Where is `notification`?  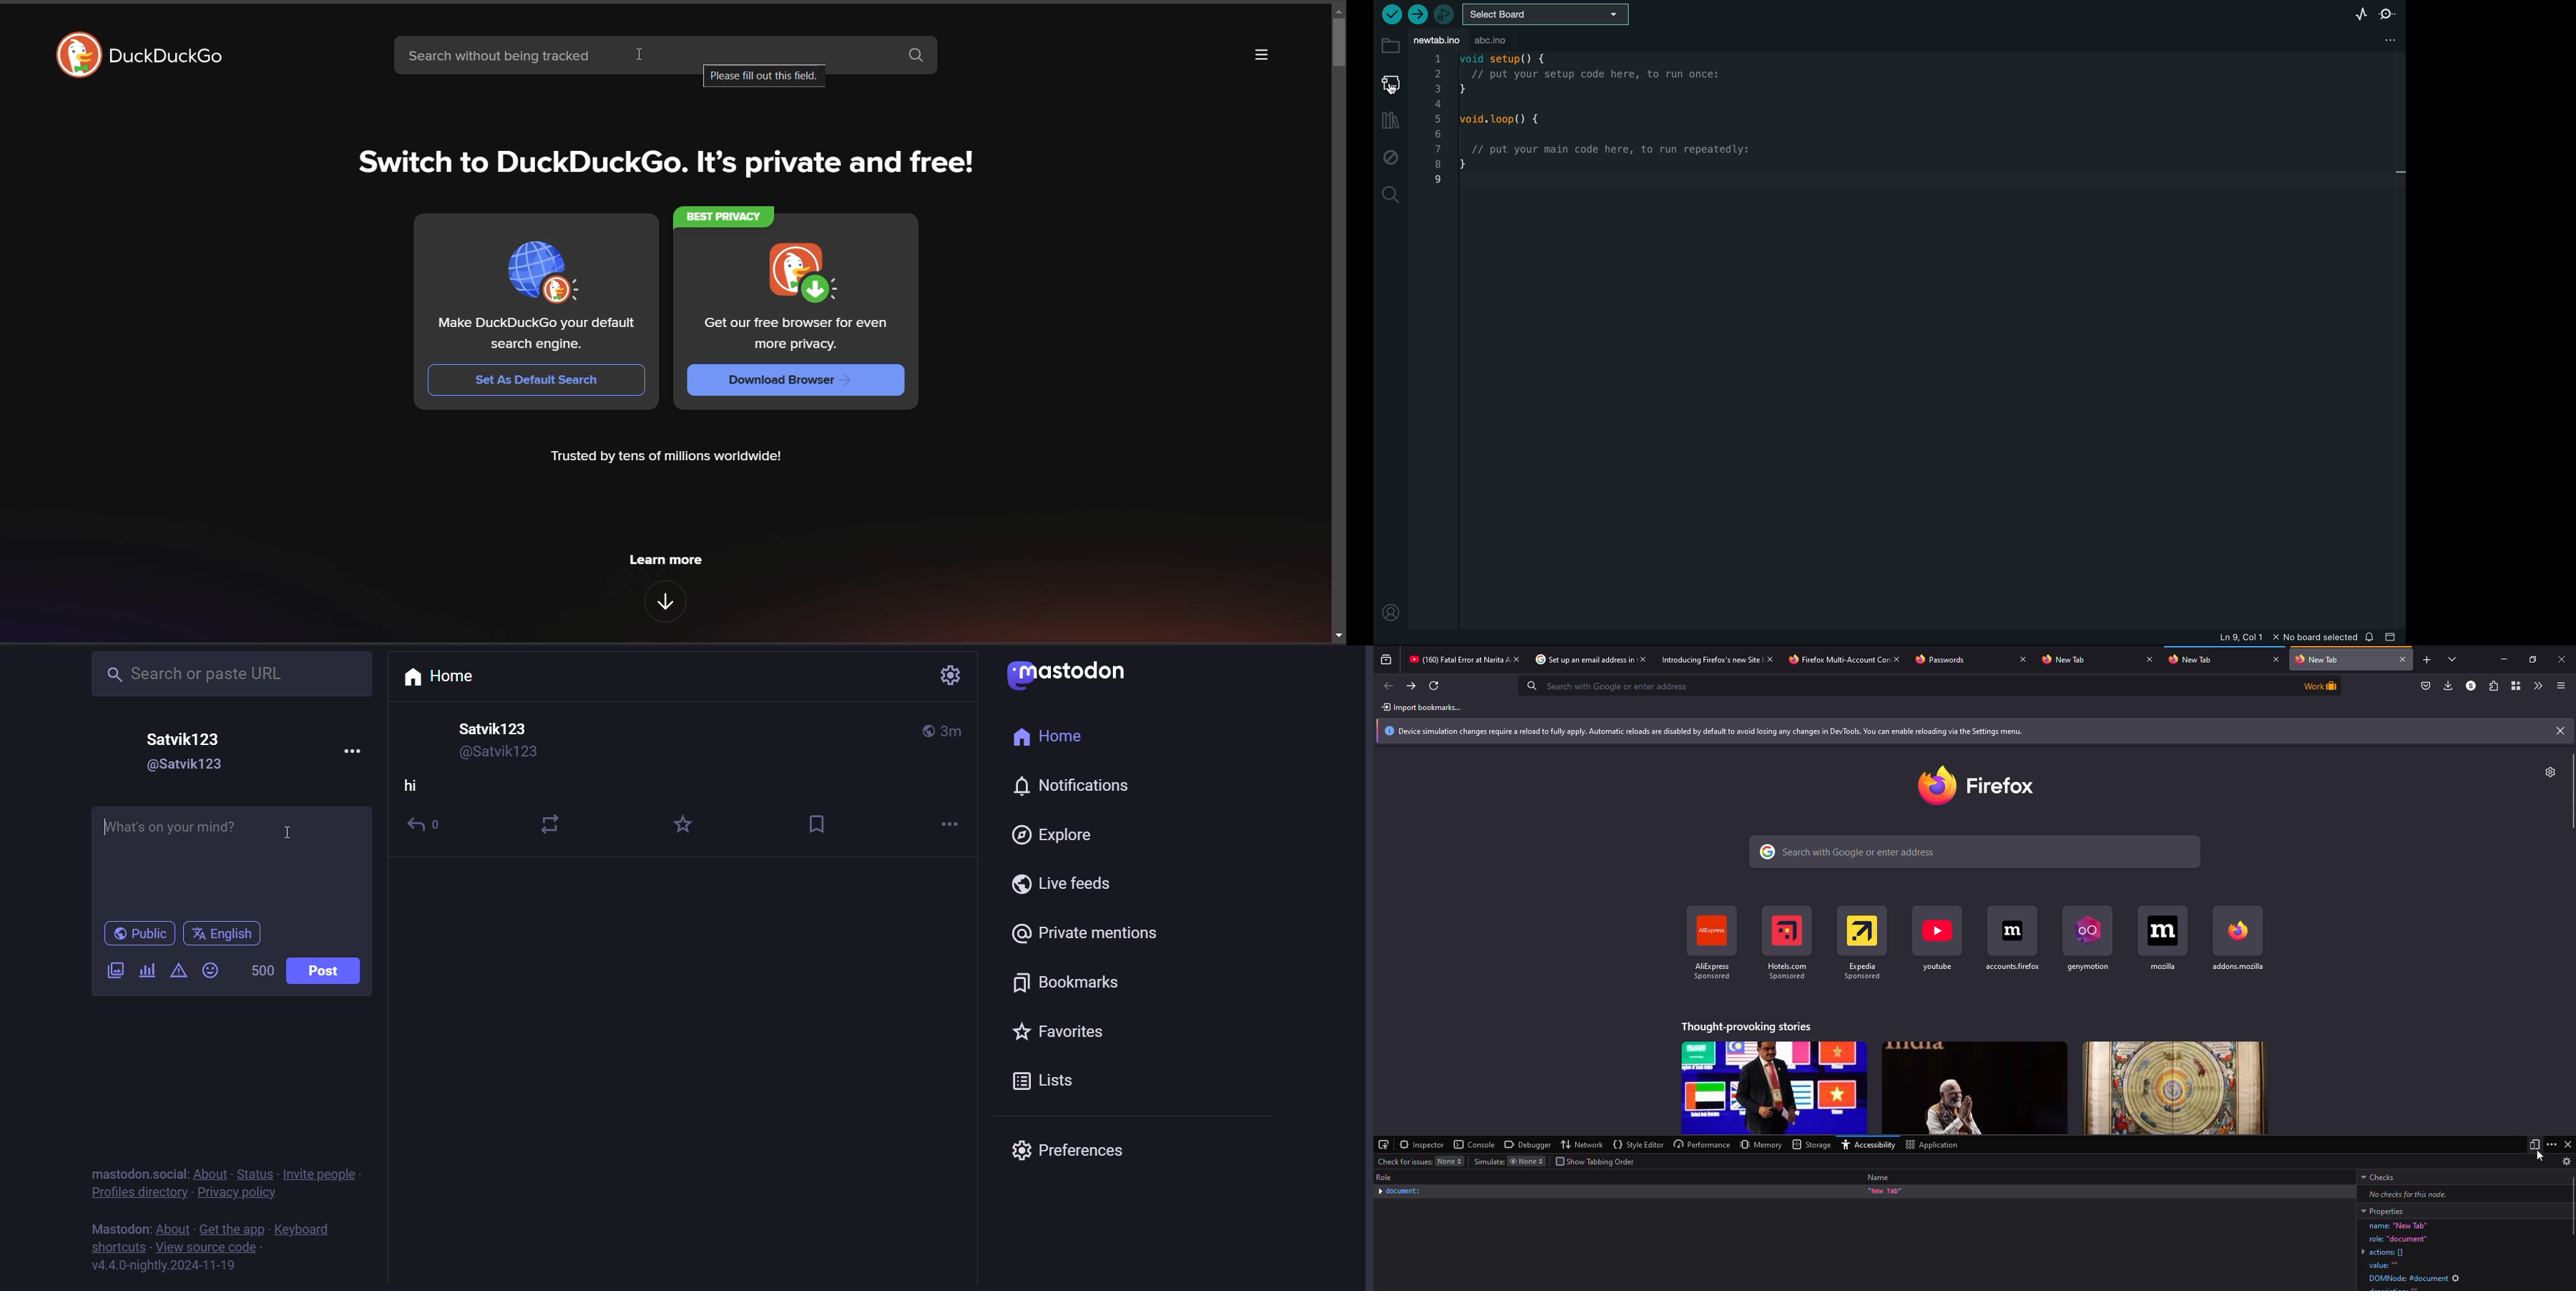 notification is located at coordinates (2371, 637).